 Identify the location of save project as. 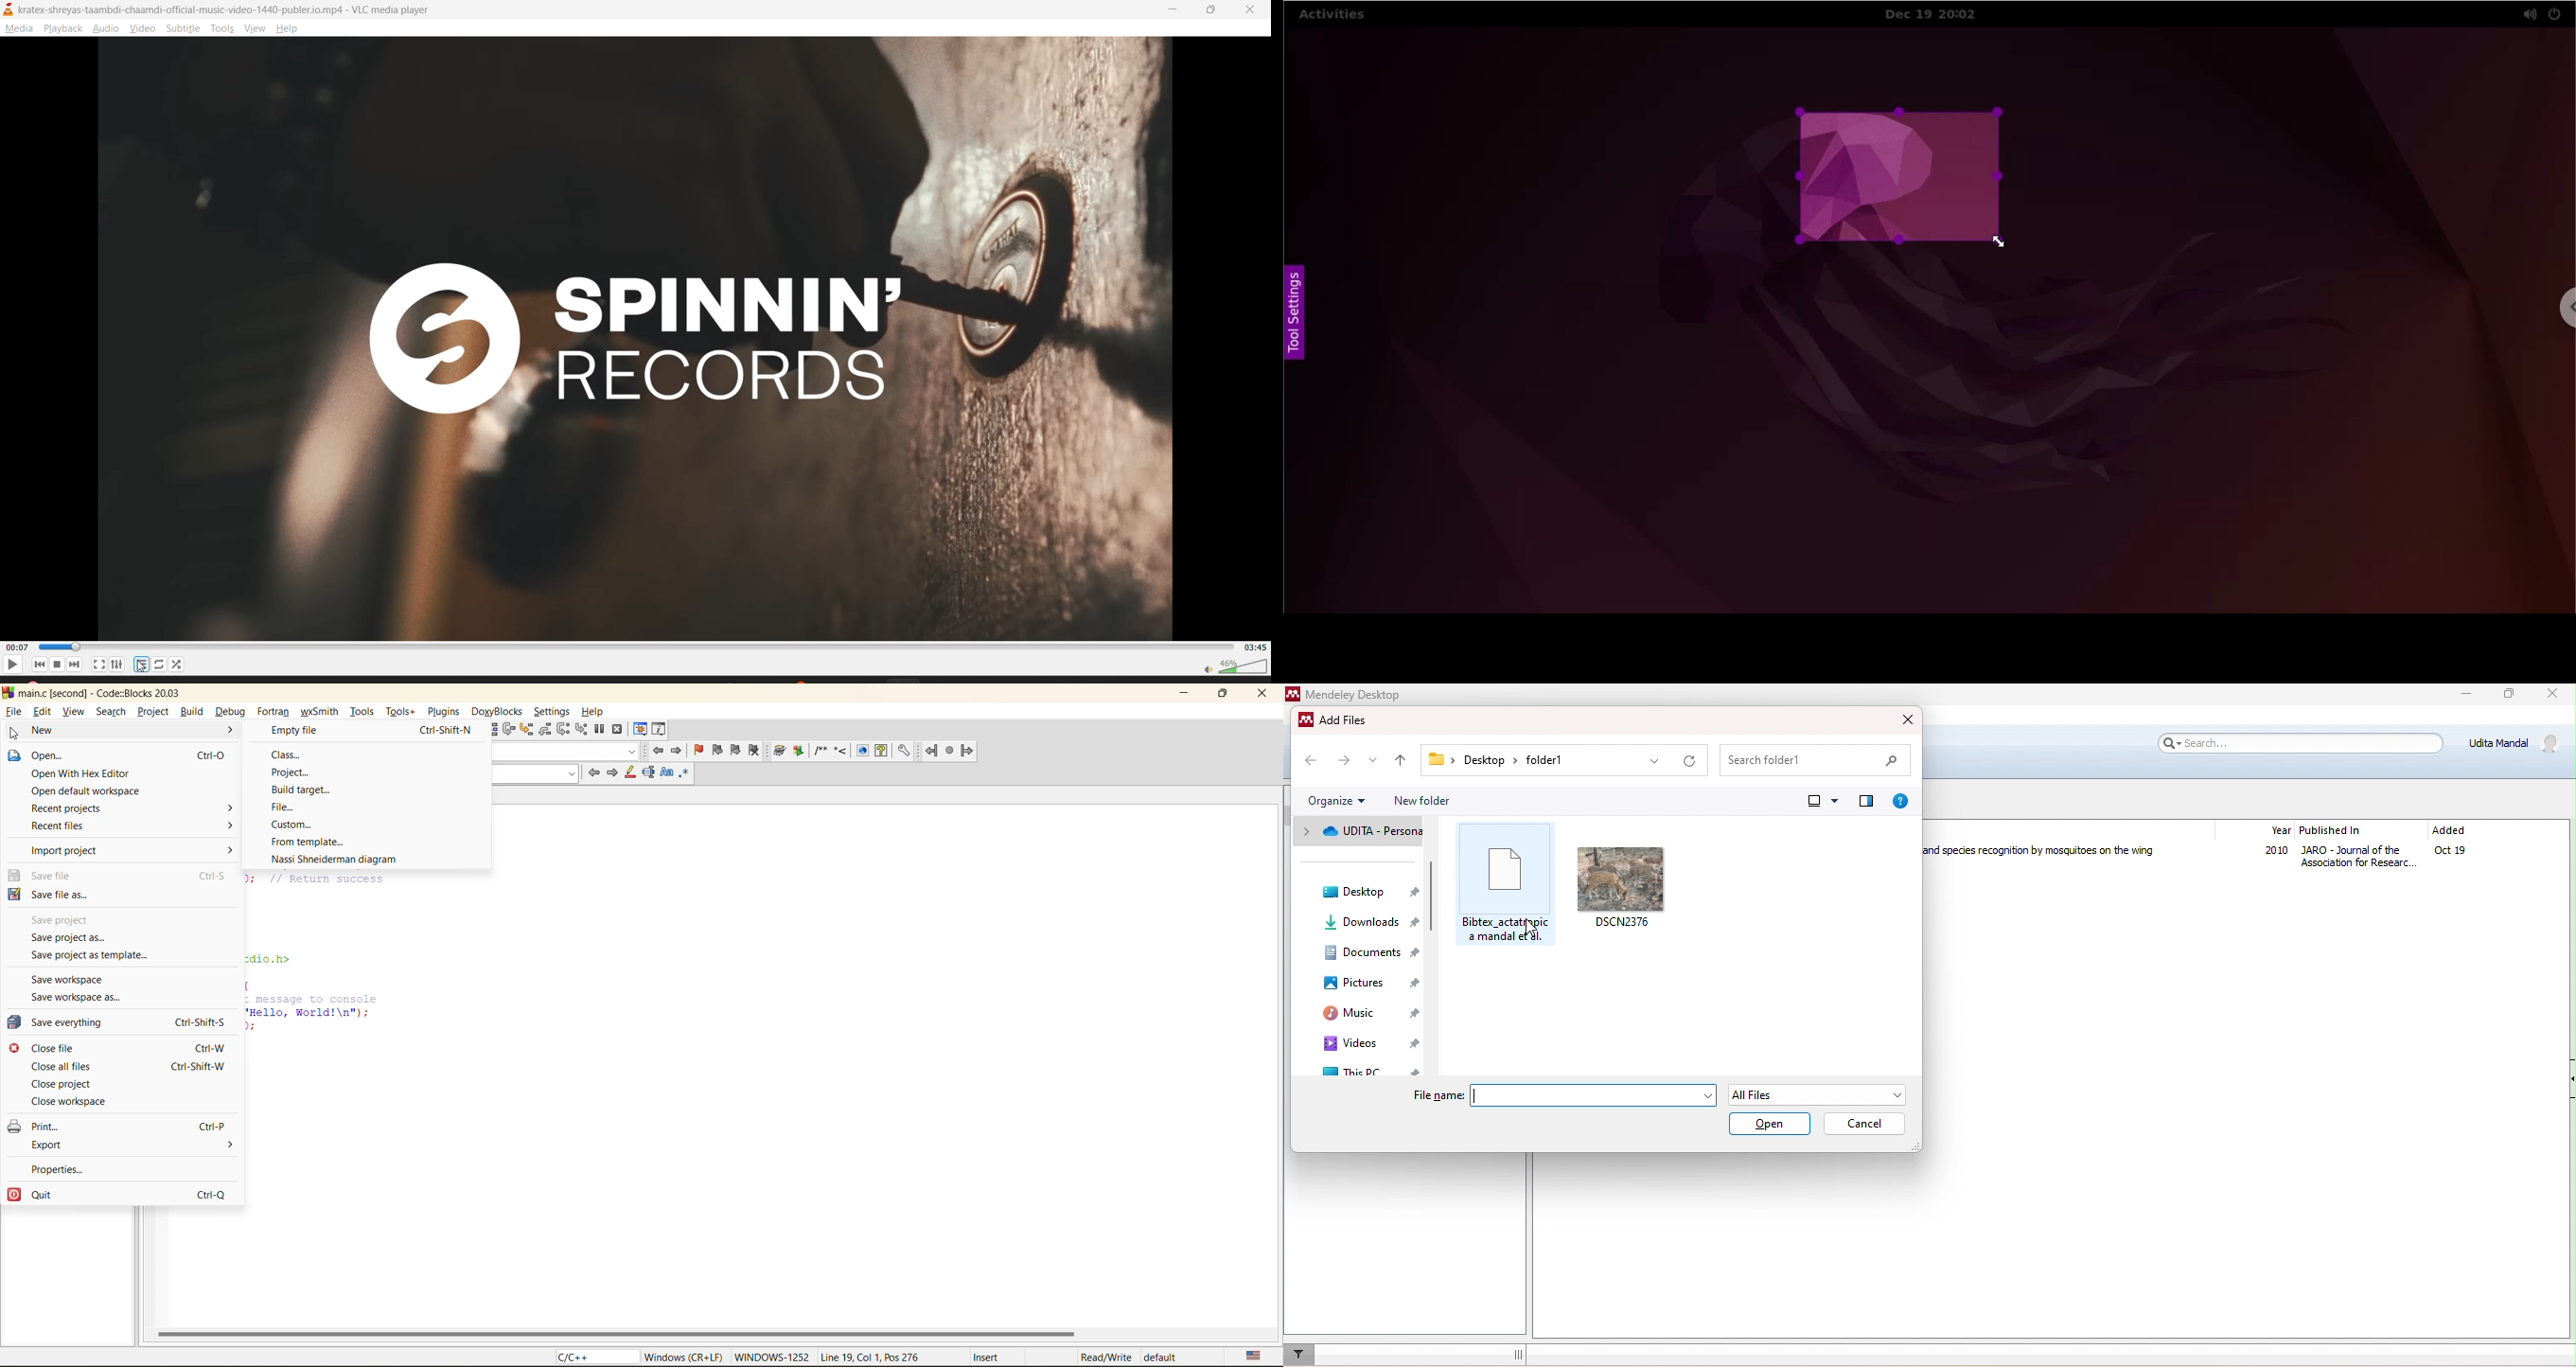
(66, 936).